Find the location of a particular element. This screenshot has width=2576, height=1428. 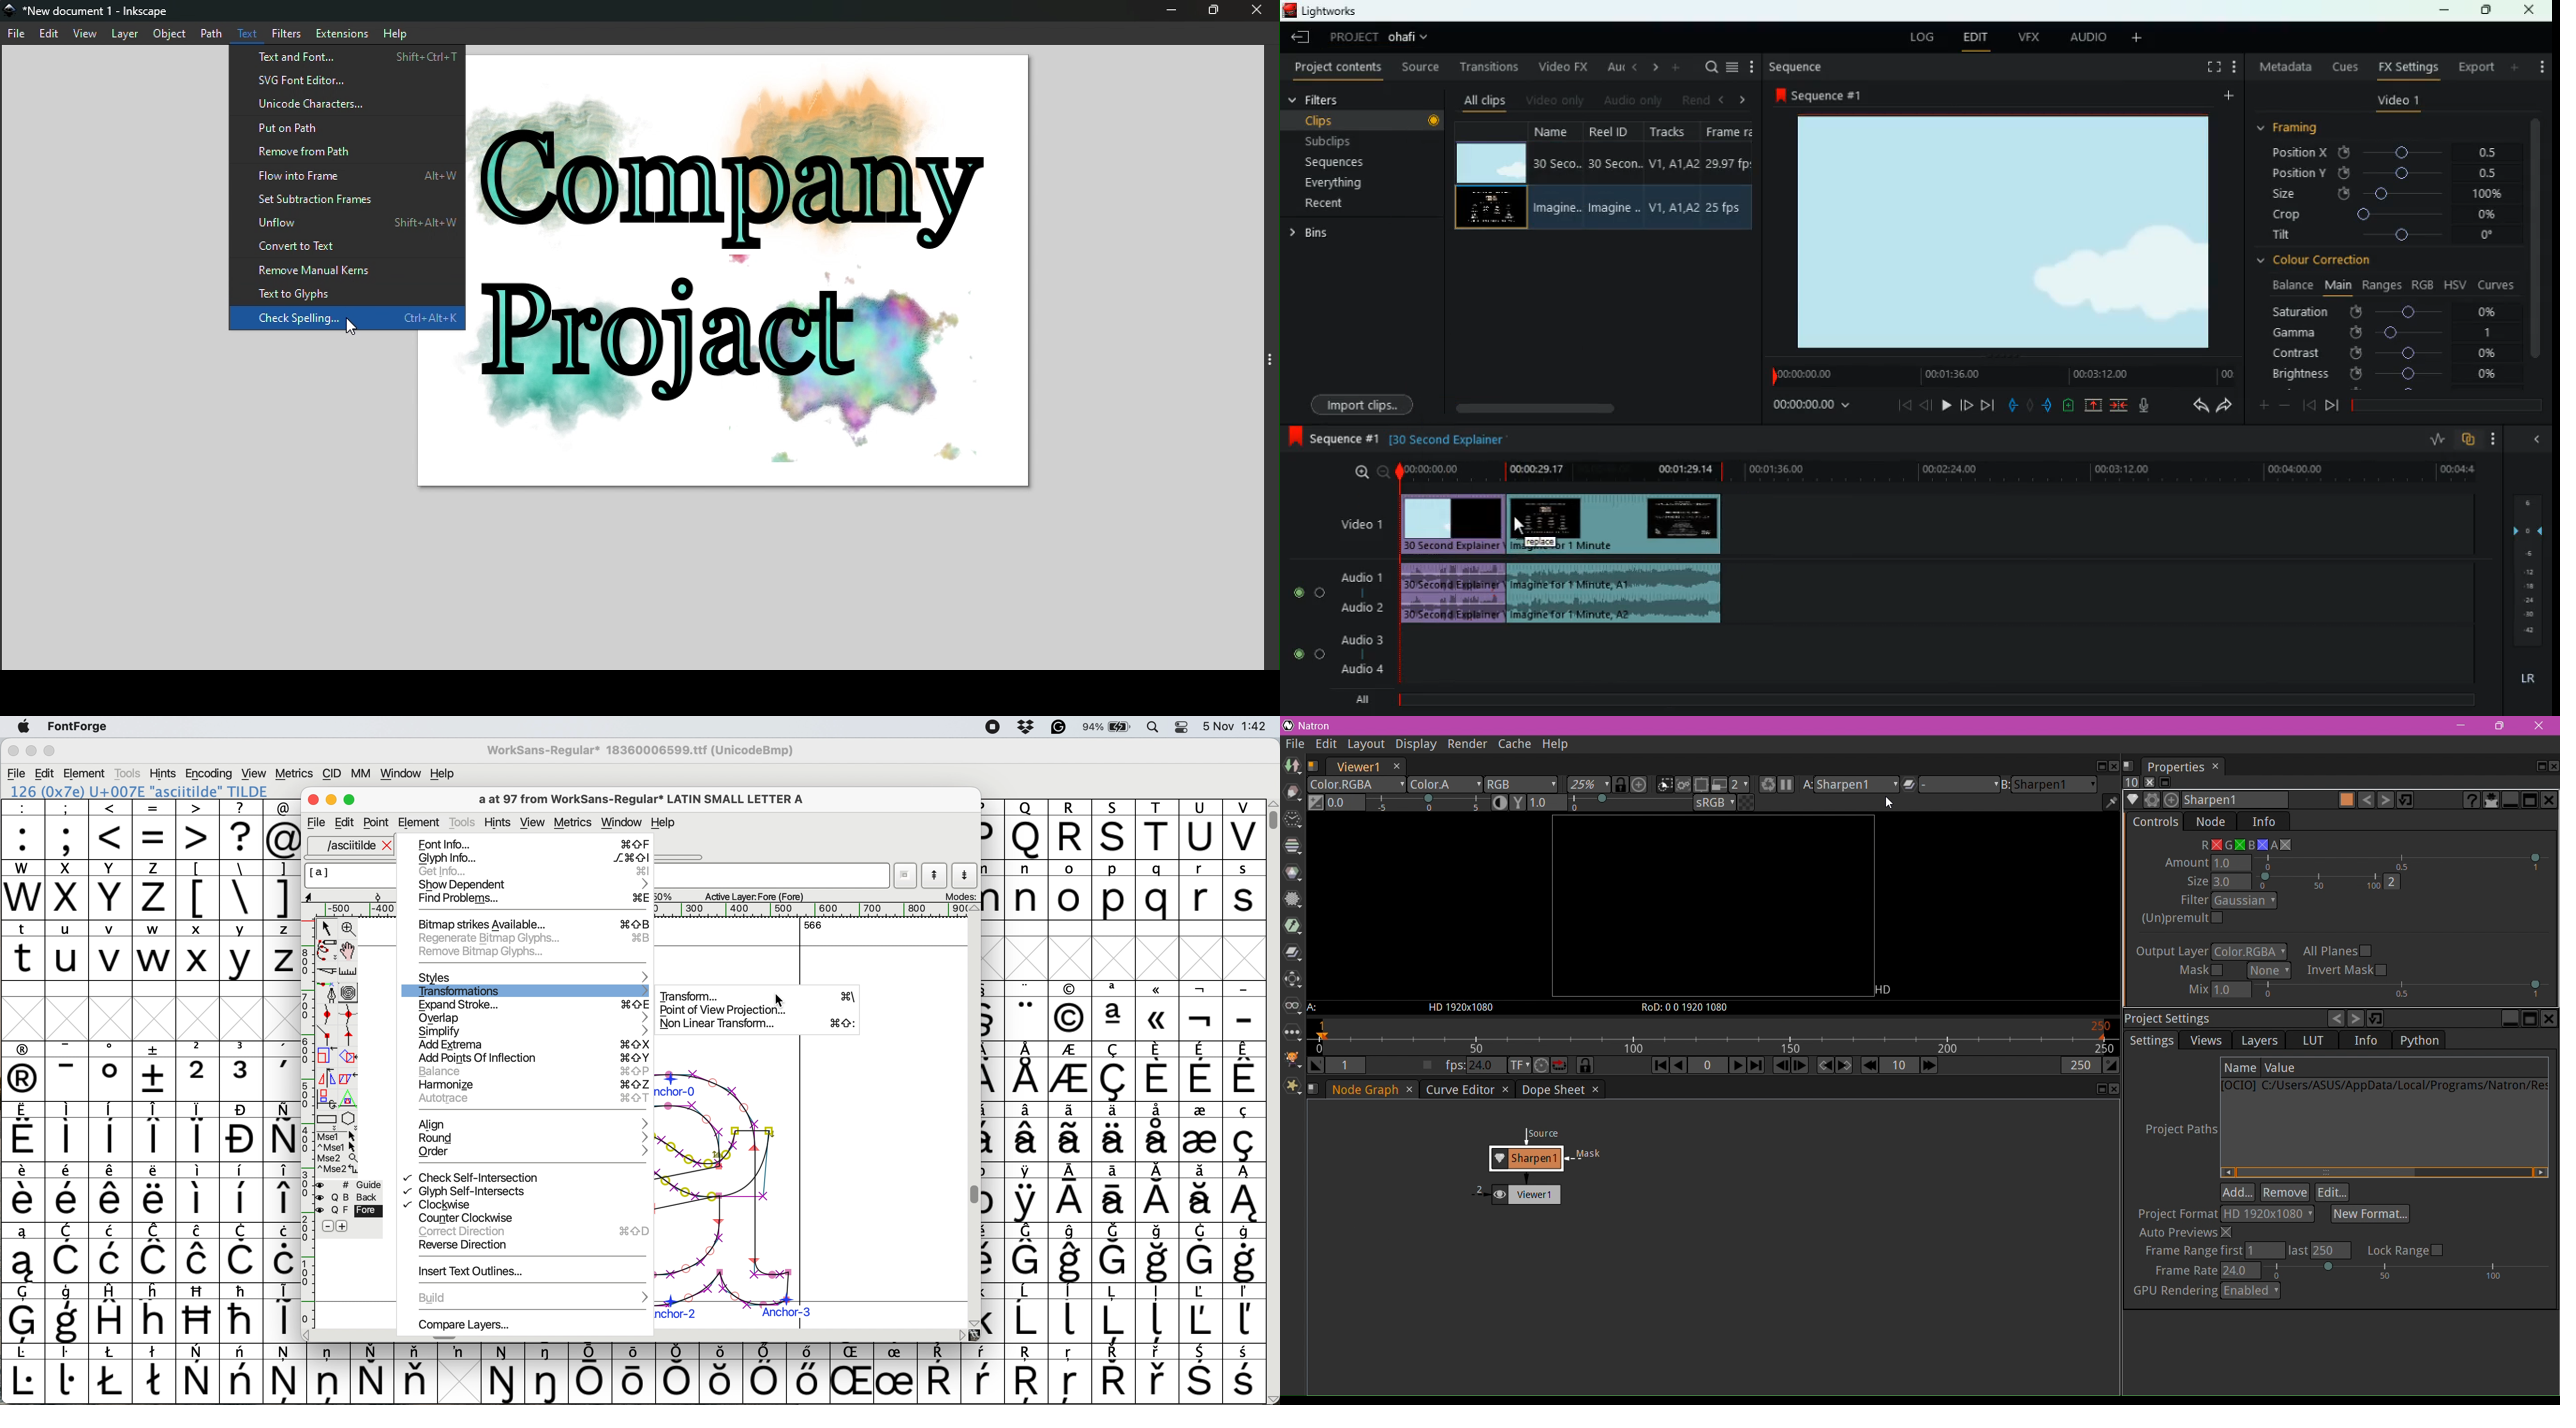

tools is located at coordinates (464, 821).